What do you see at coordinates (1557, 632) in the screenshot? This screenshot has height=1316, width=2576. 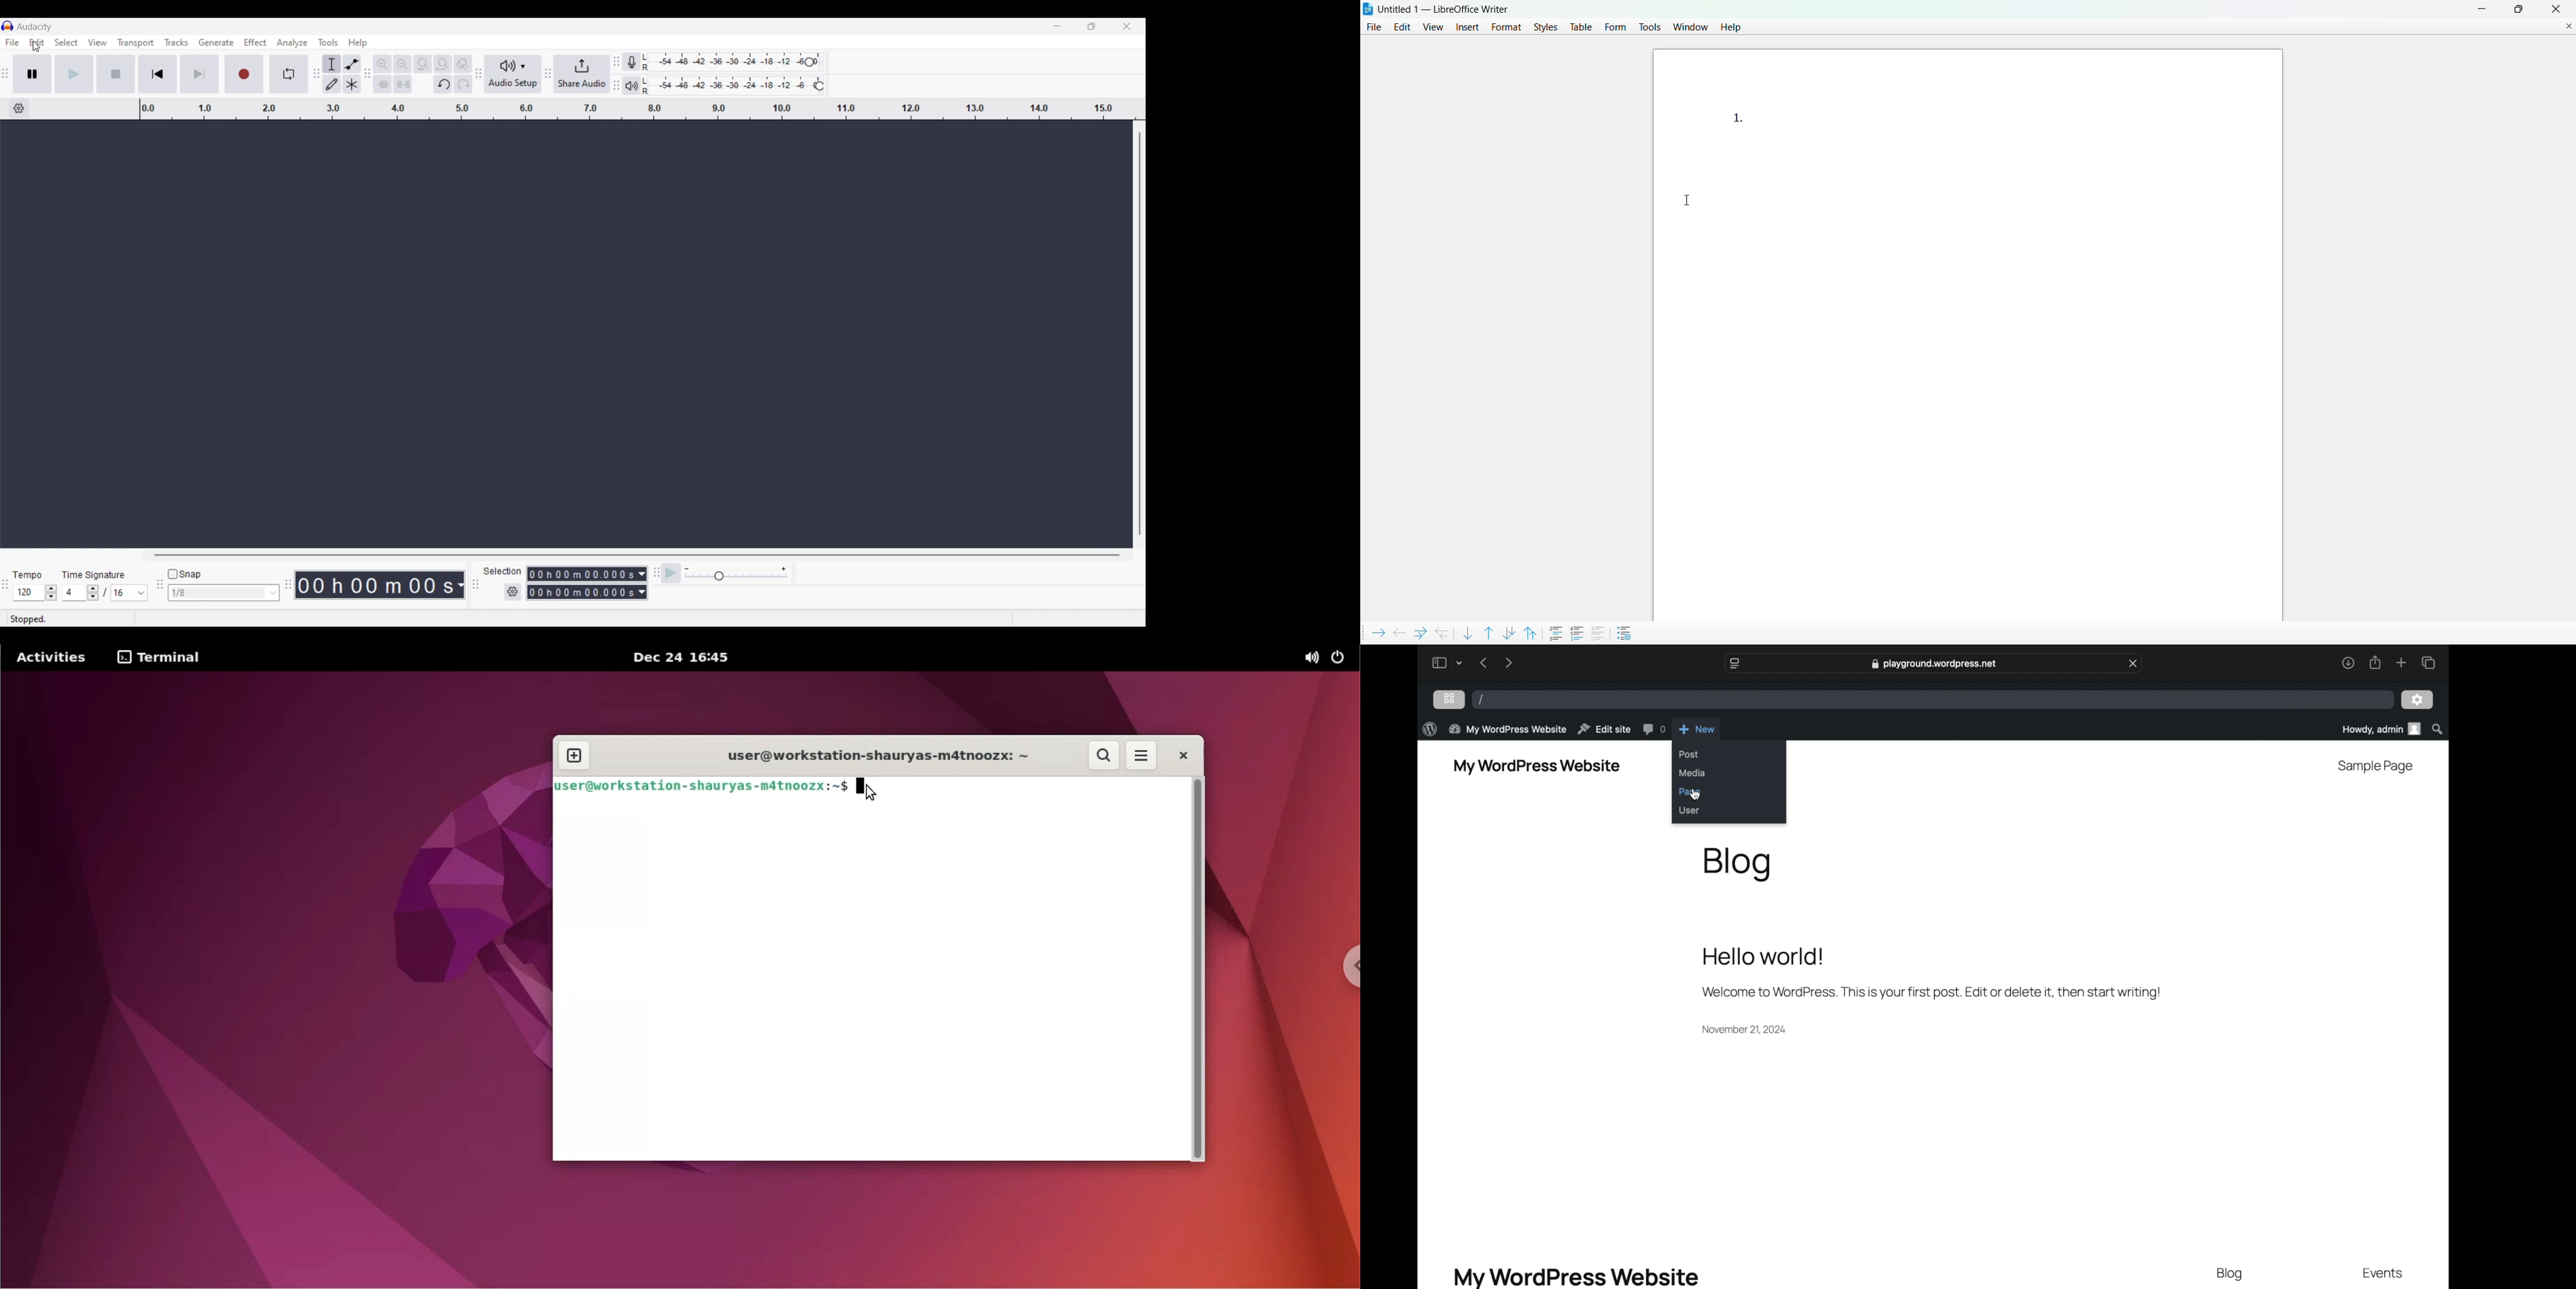 I see `insert unnumbered entry` at bounding box center [1557, 632].